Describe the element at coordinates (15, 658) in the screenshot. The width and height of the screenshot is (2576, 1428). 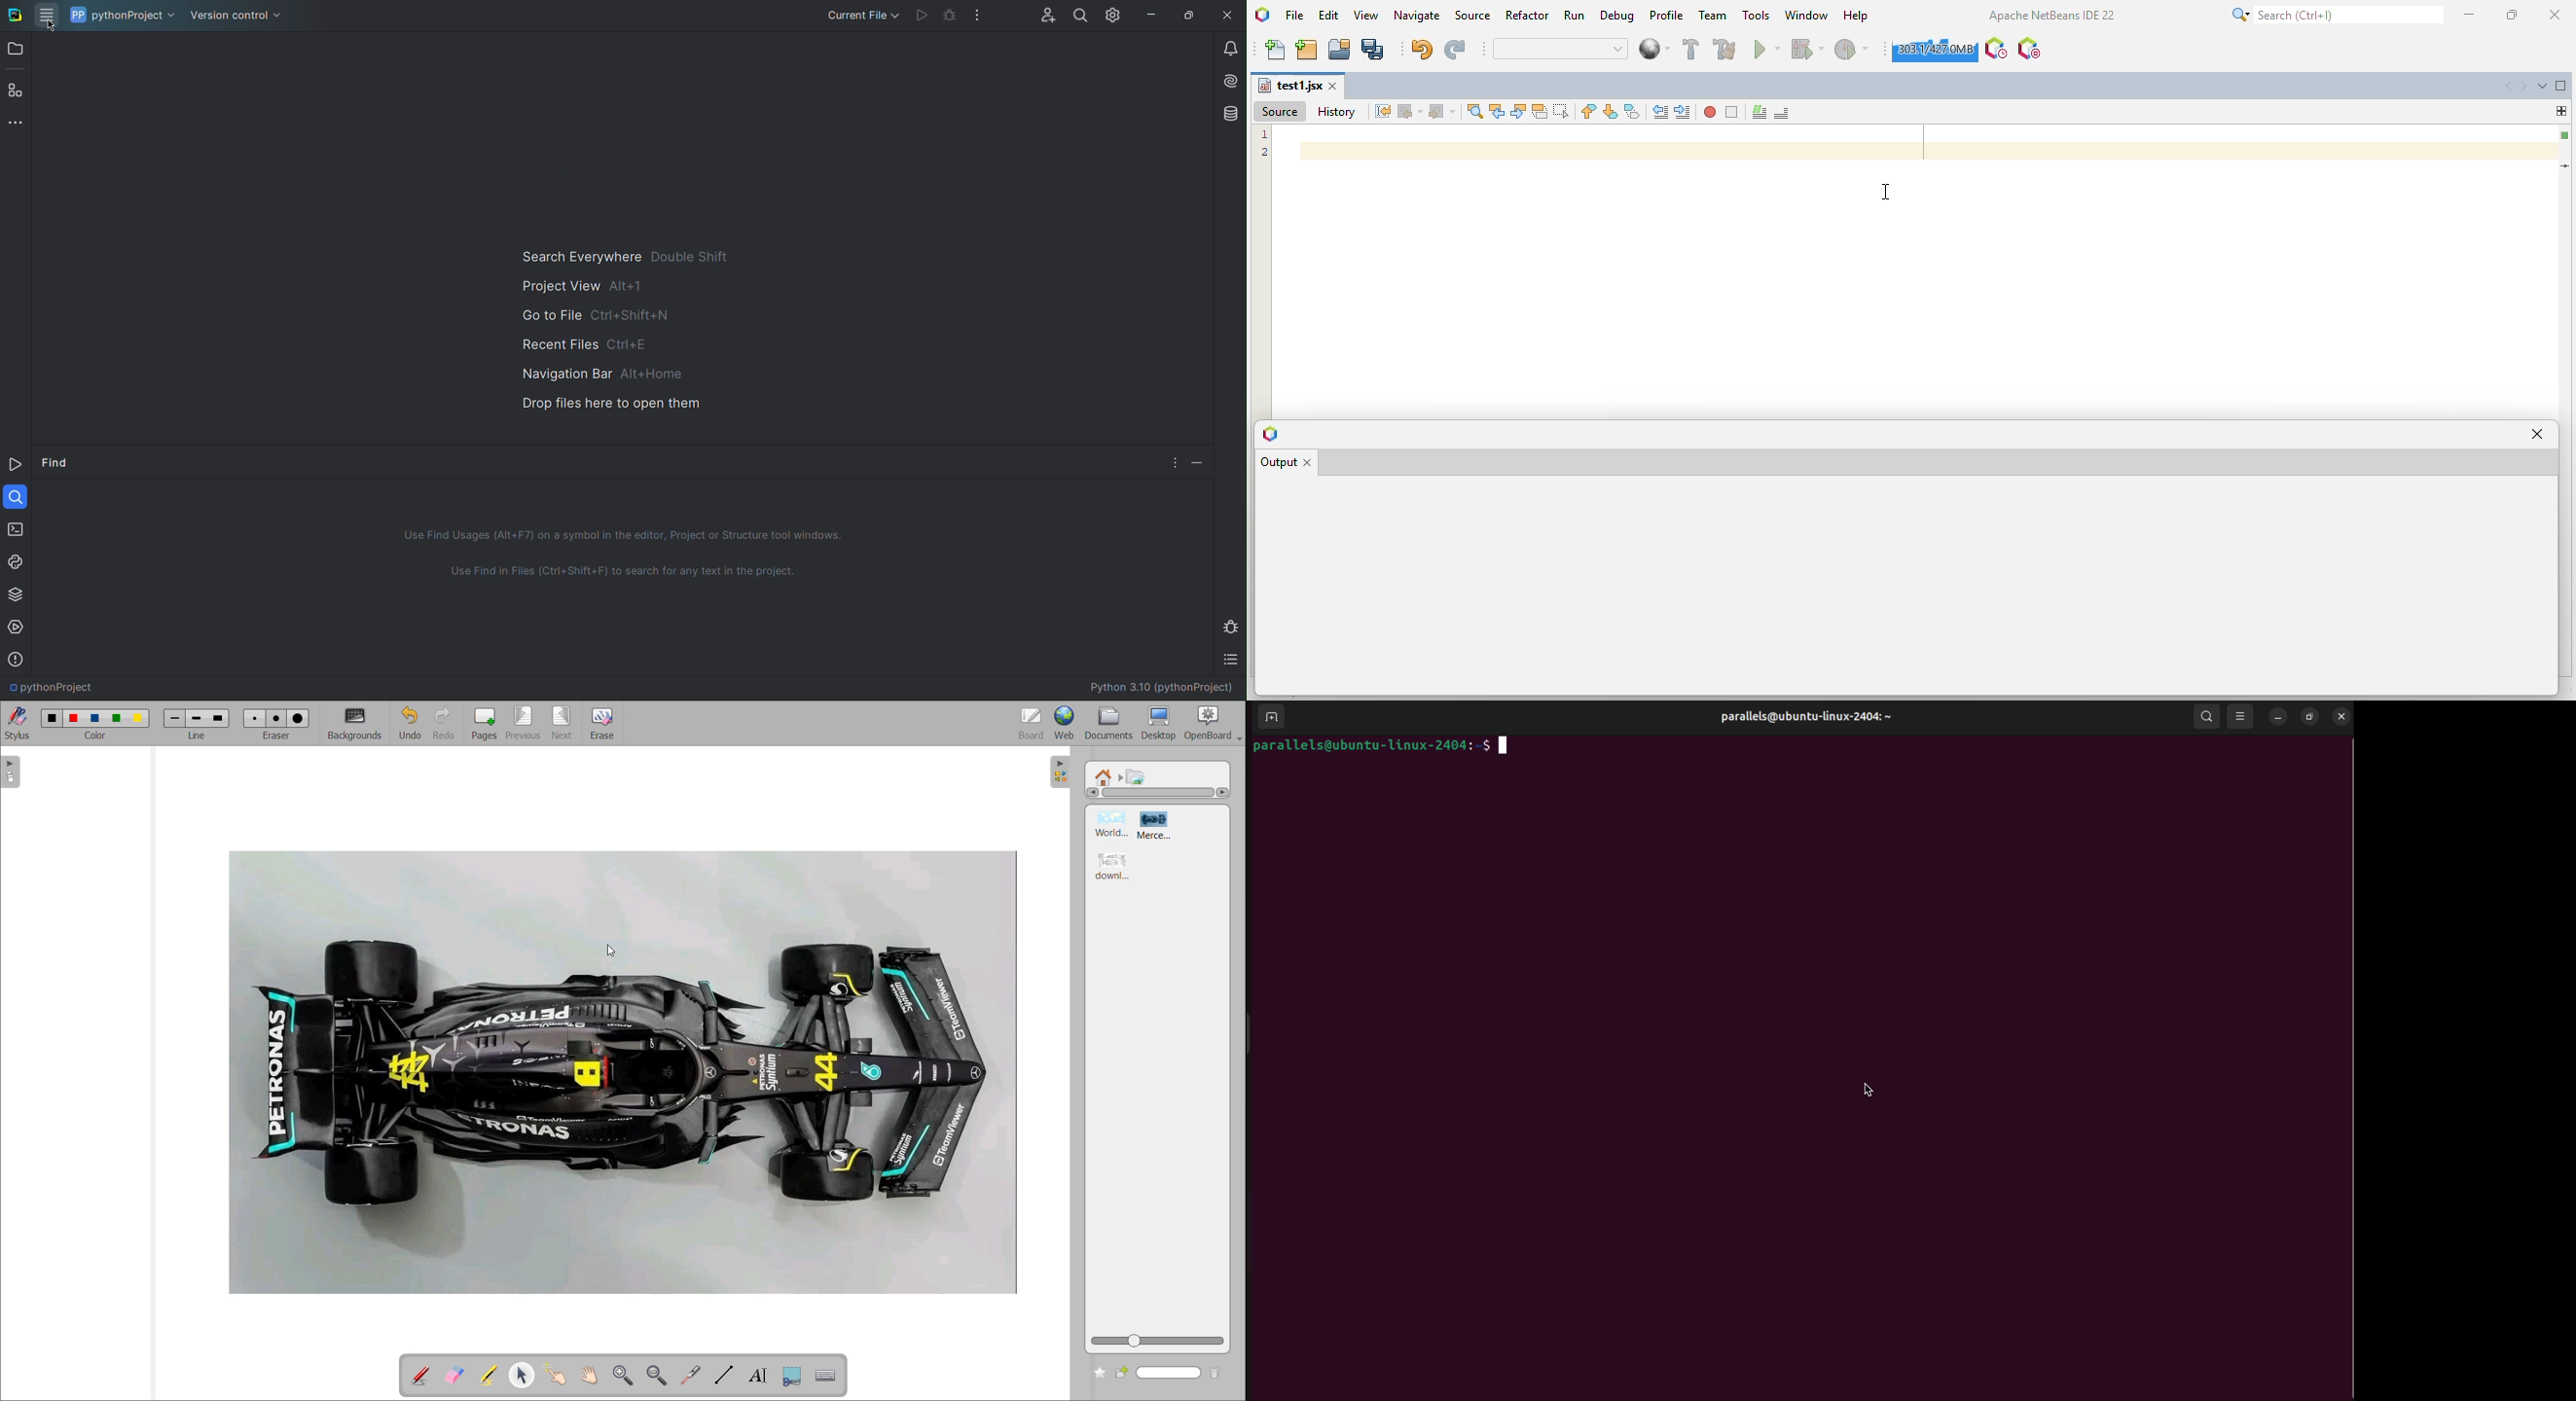
I see `Problems` at that location.